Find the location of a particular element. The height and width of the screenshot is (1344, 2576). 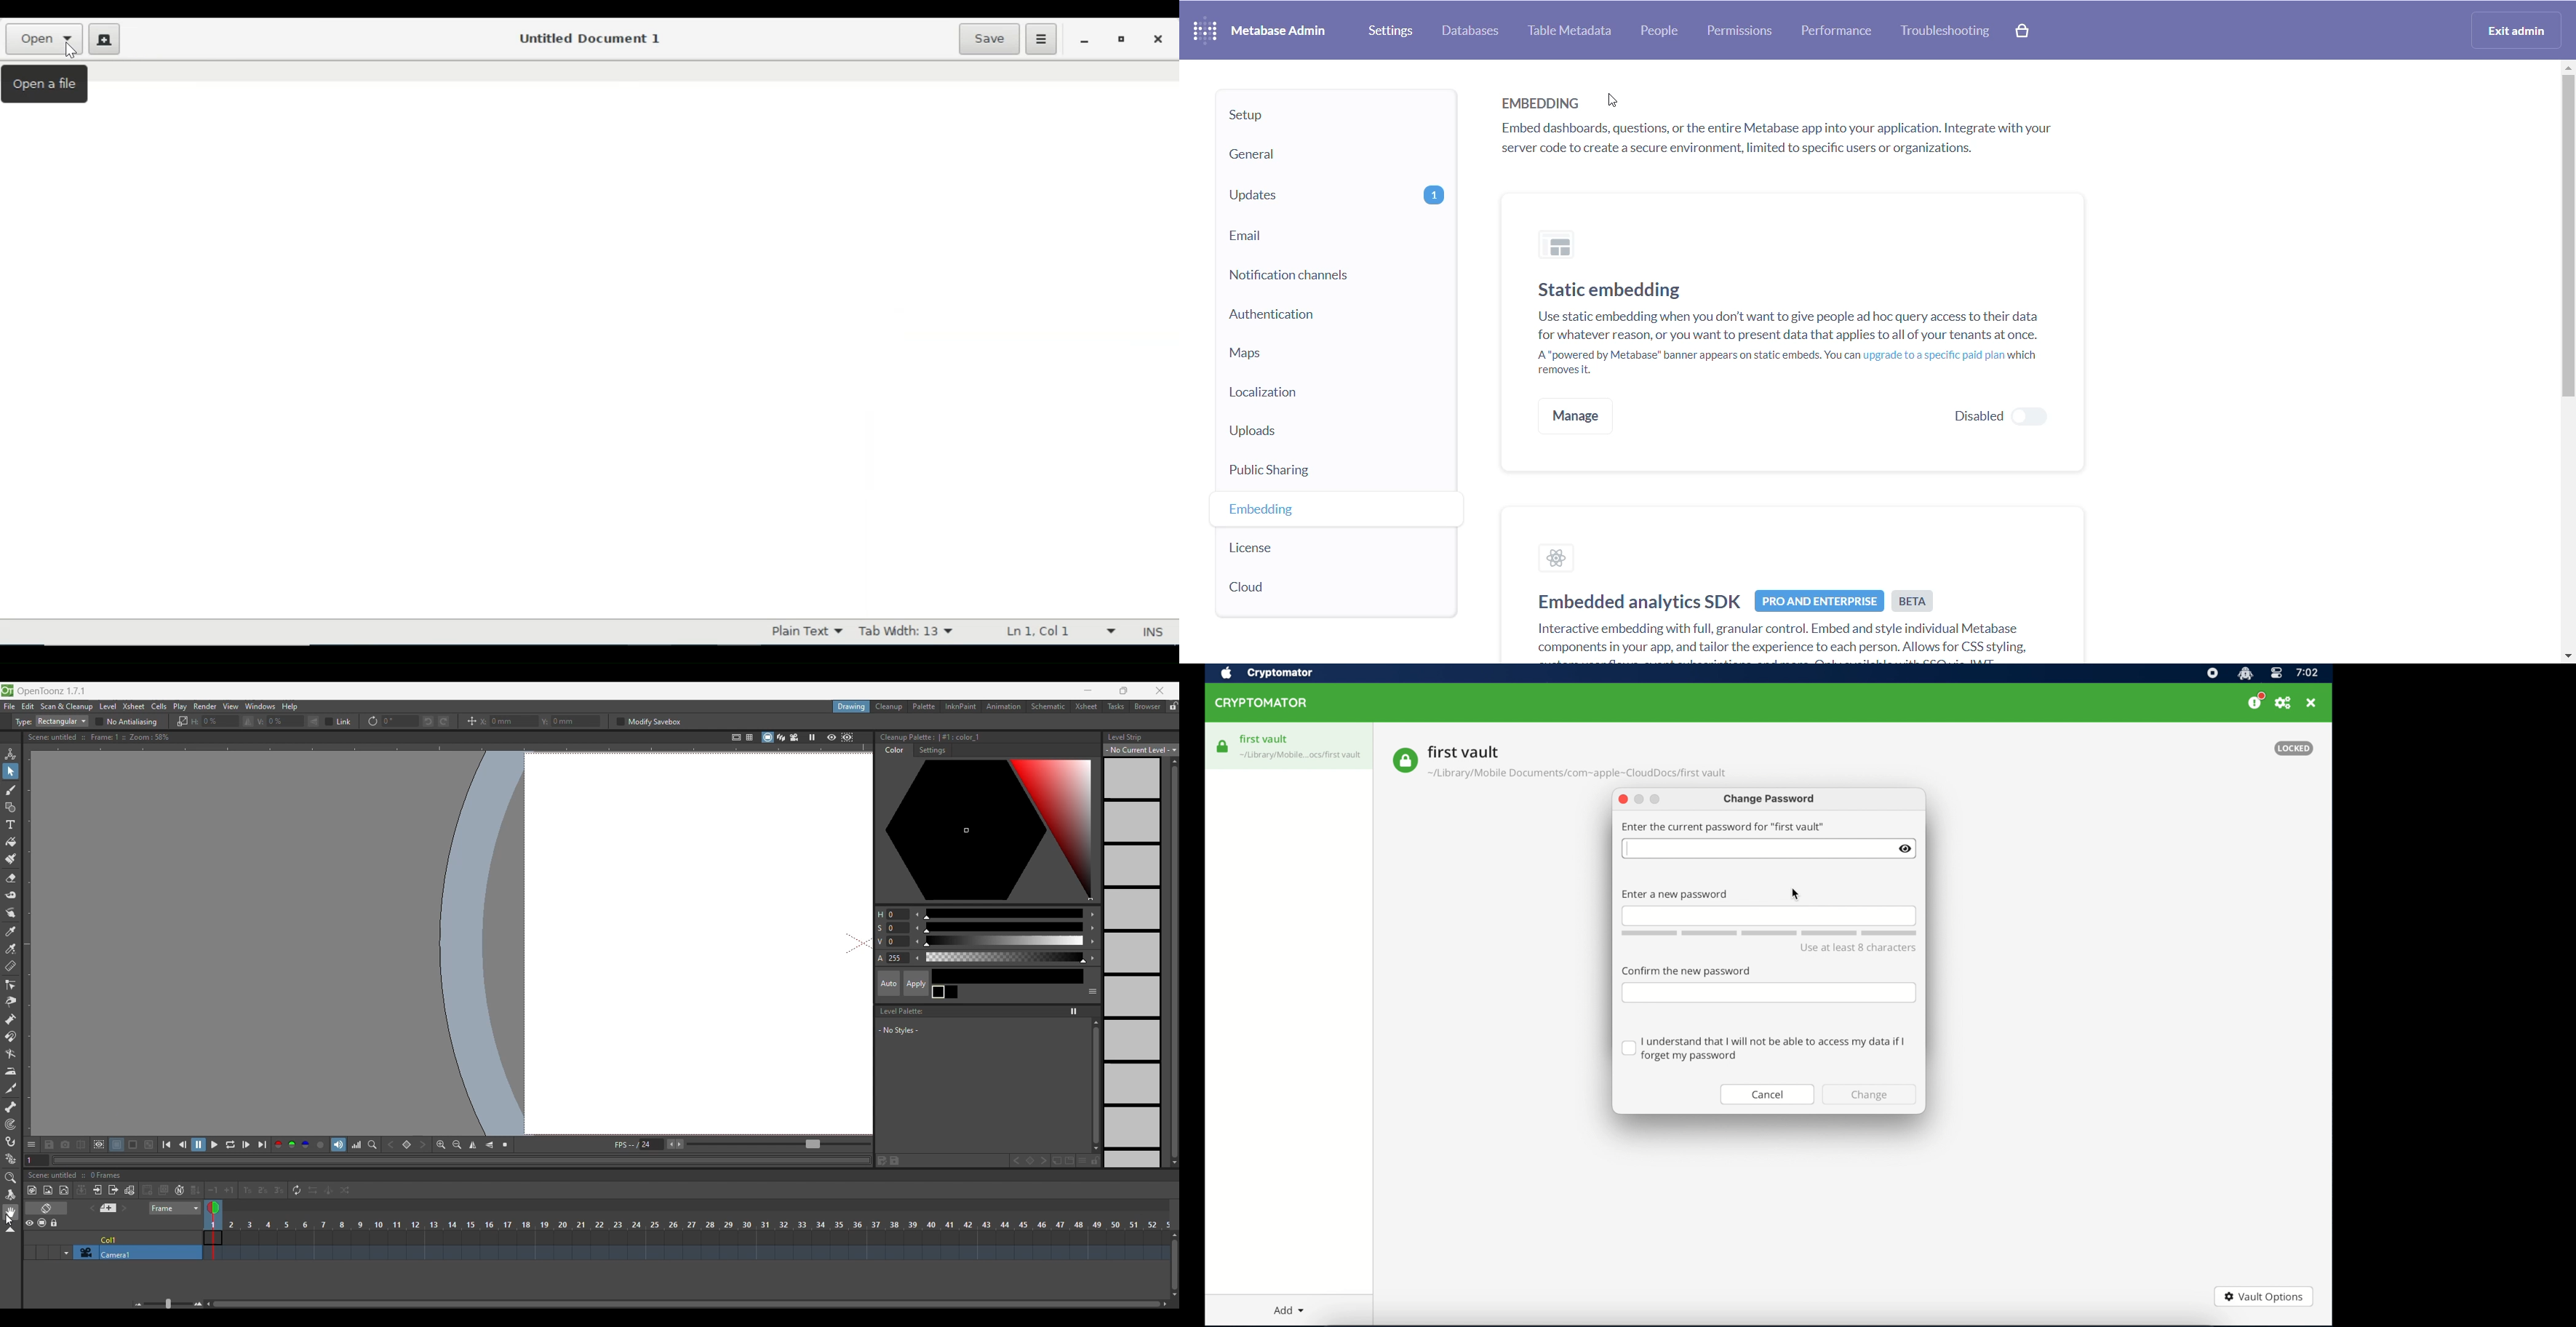

Render is located at coordinates (205, 707).